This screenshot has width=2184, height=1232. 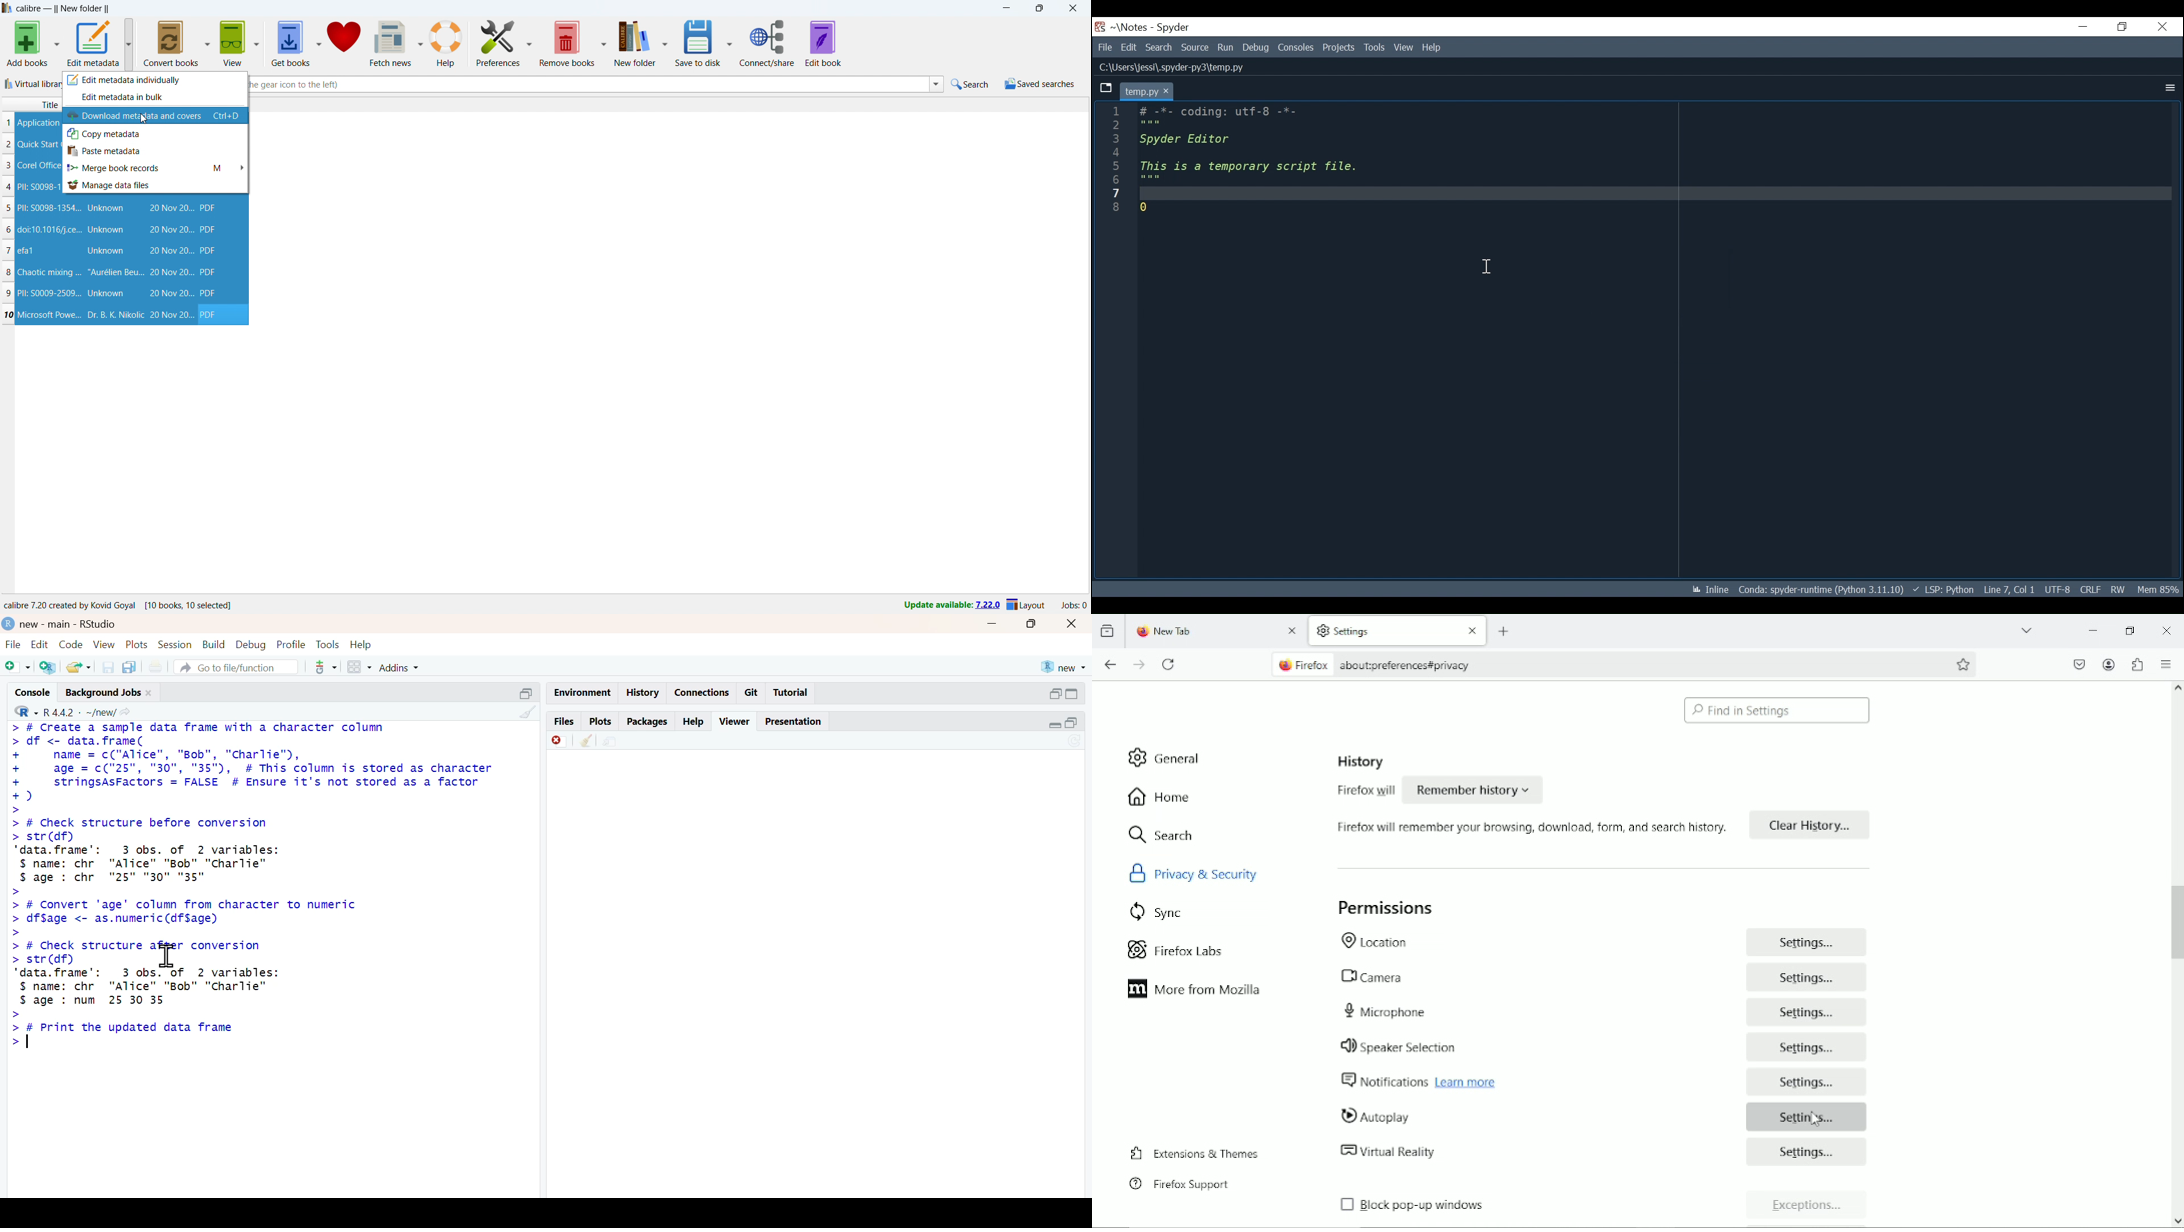 I want to click on PDF, so click(x=208, y=208).